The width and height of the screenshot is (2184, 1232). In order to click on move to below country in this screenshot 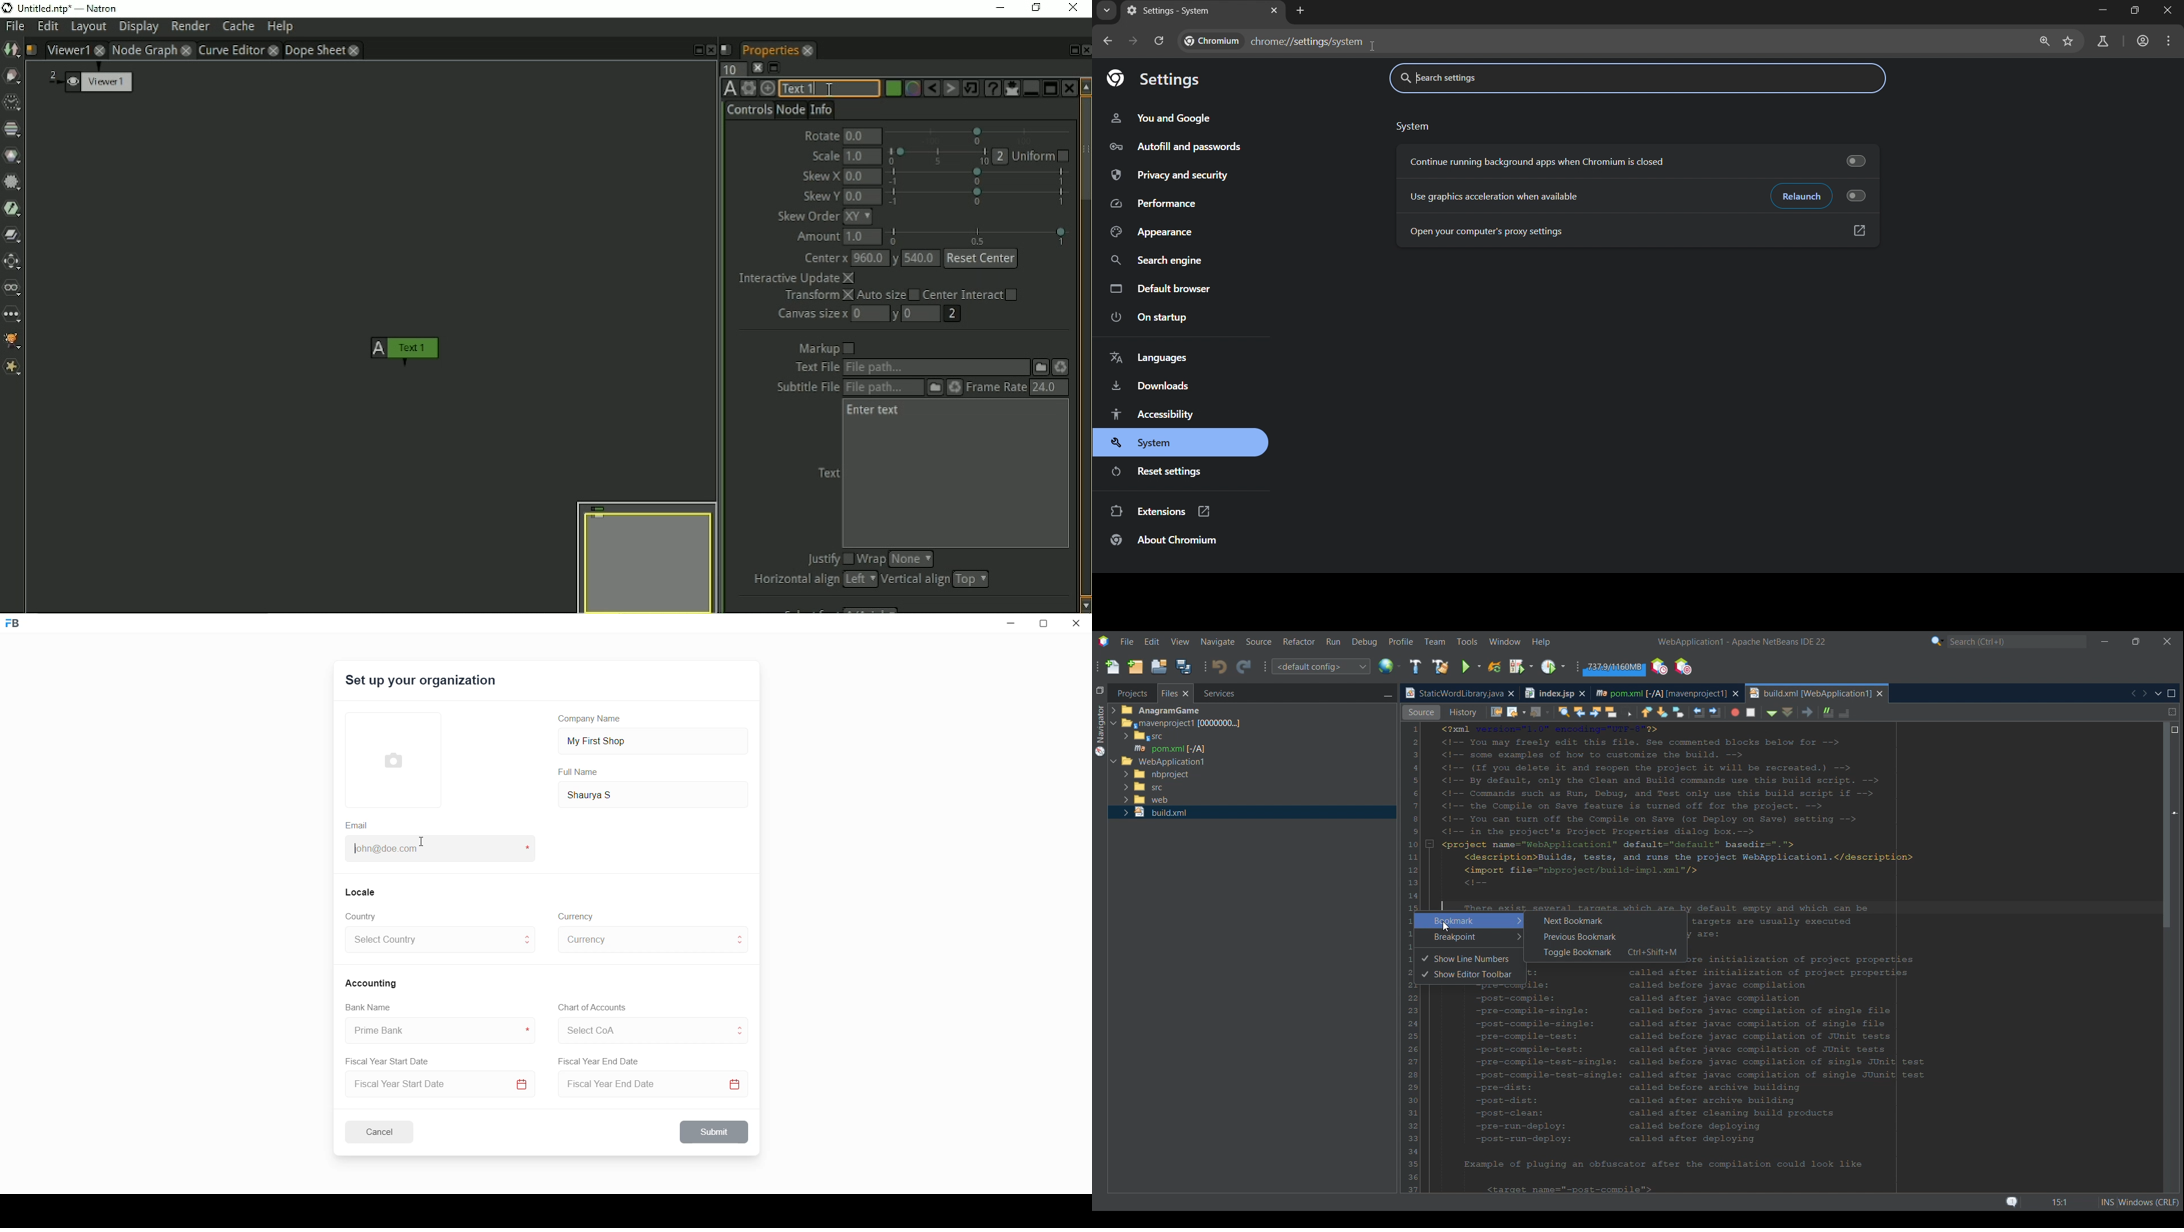, I will do `click(529, 947)`.